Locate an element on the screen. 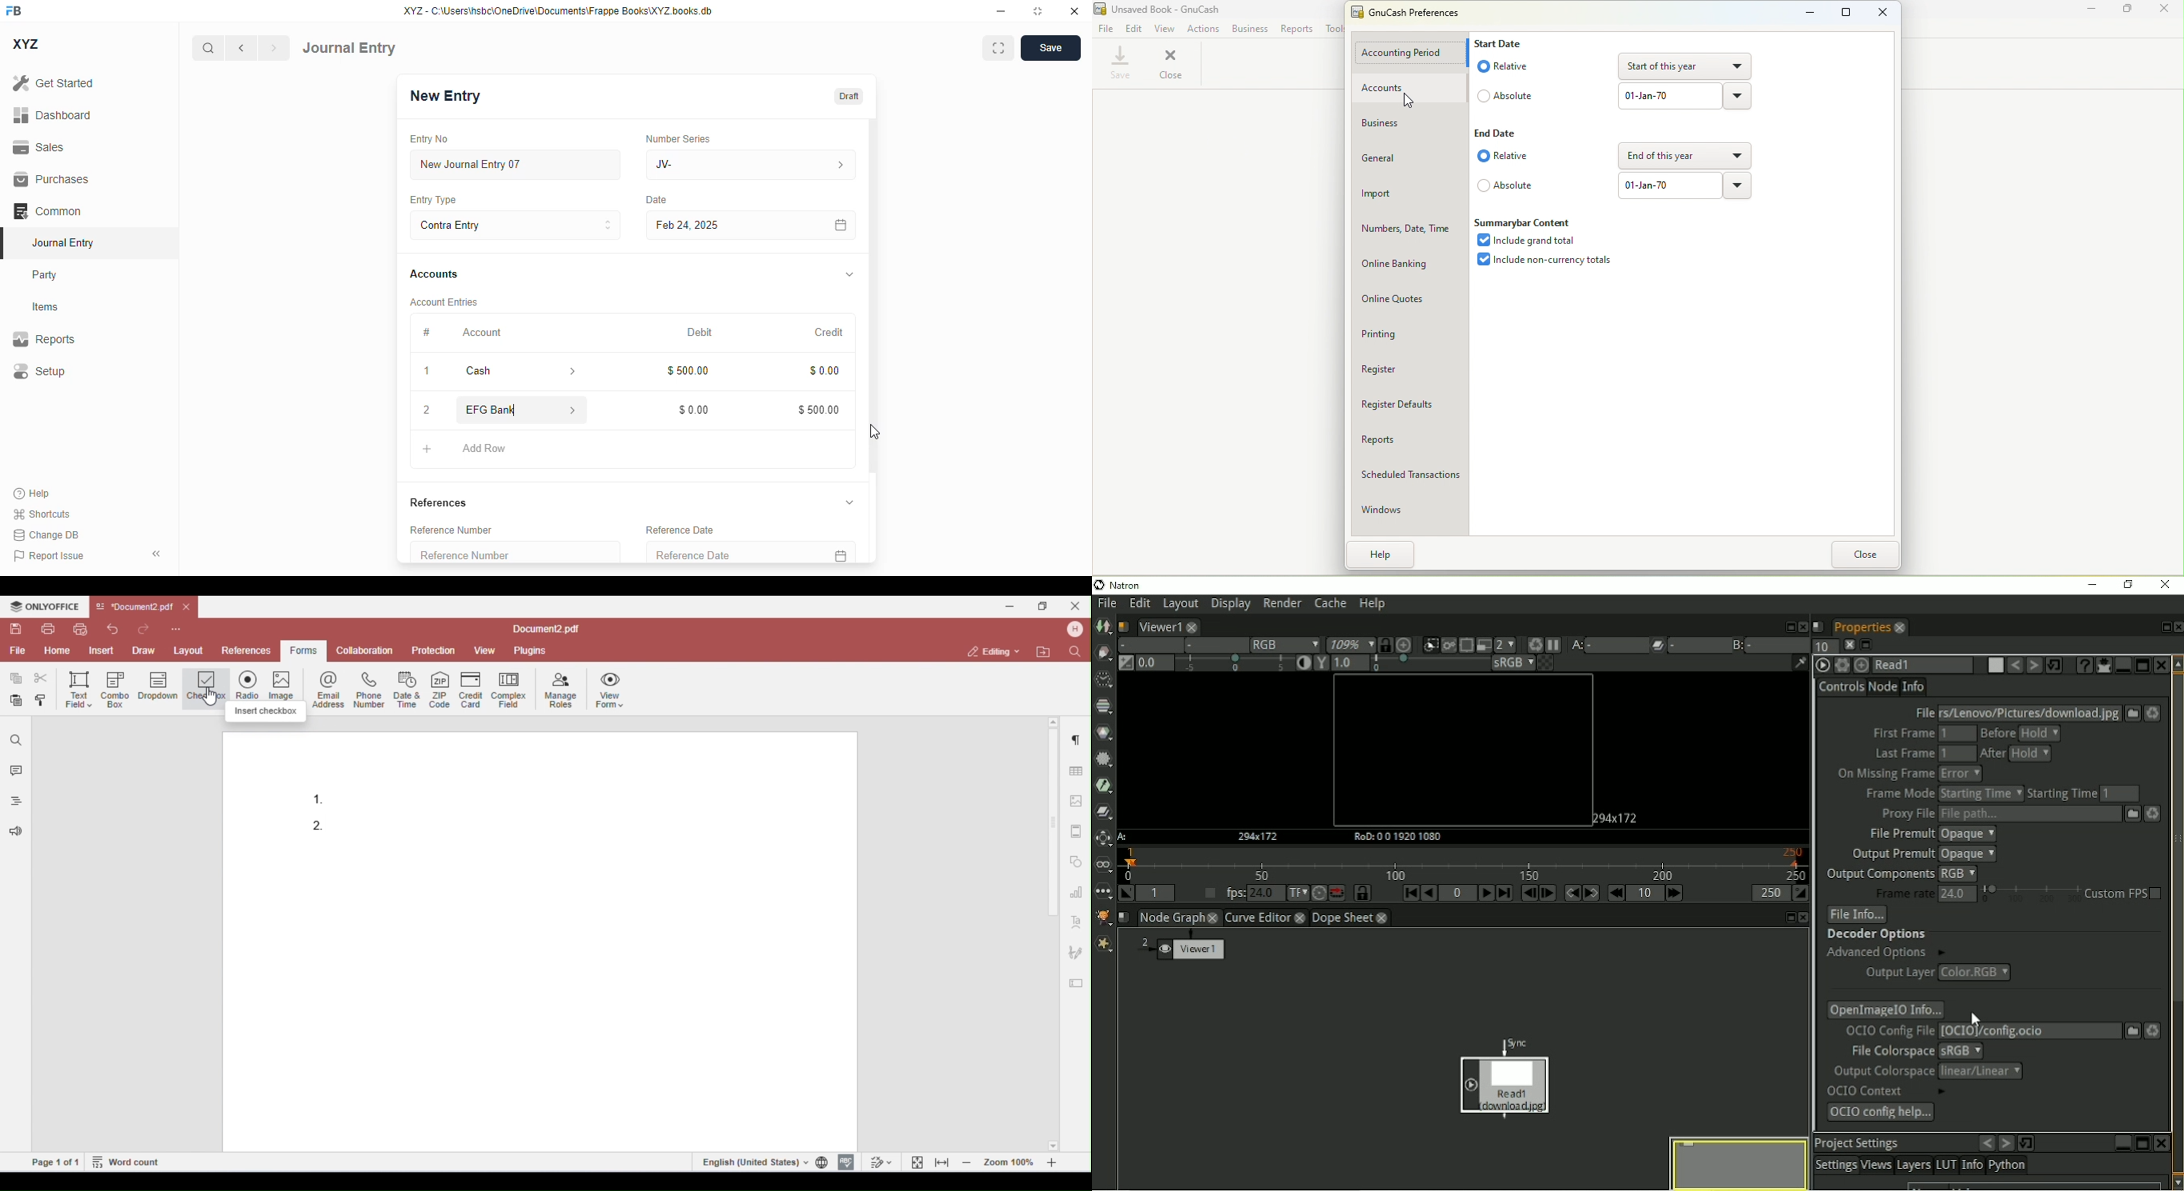 The width and height of the screenshot is (2184, 1204). calendar icon is located at coordinates (841, 225).